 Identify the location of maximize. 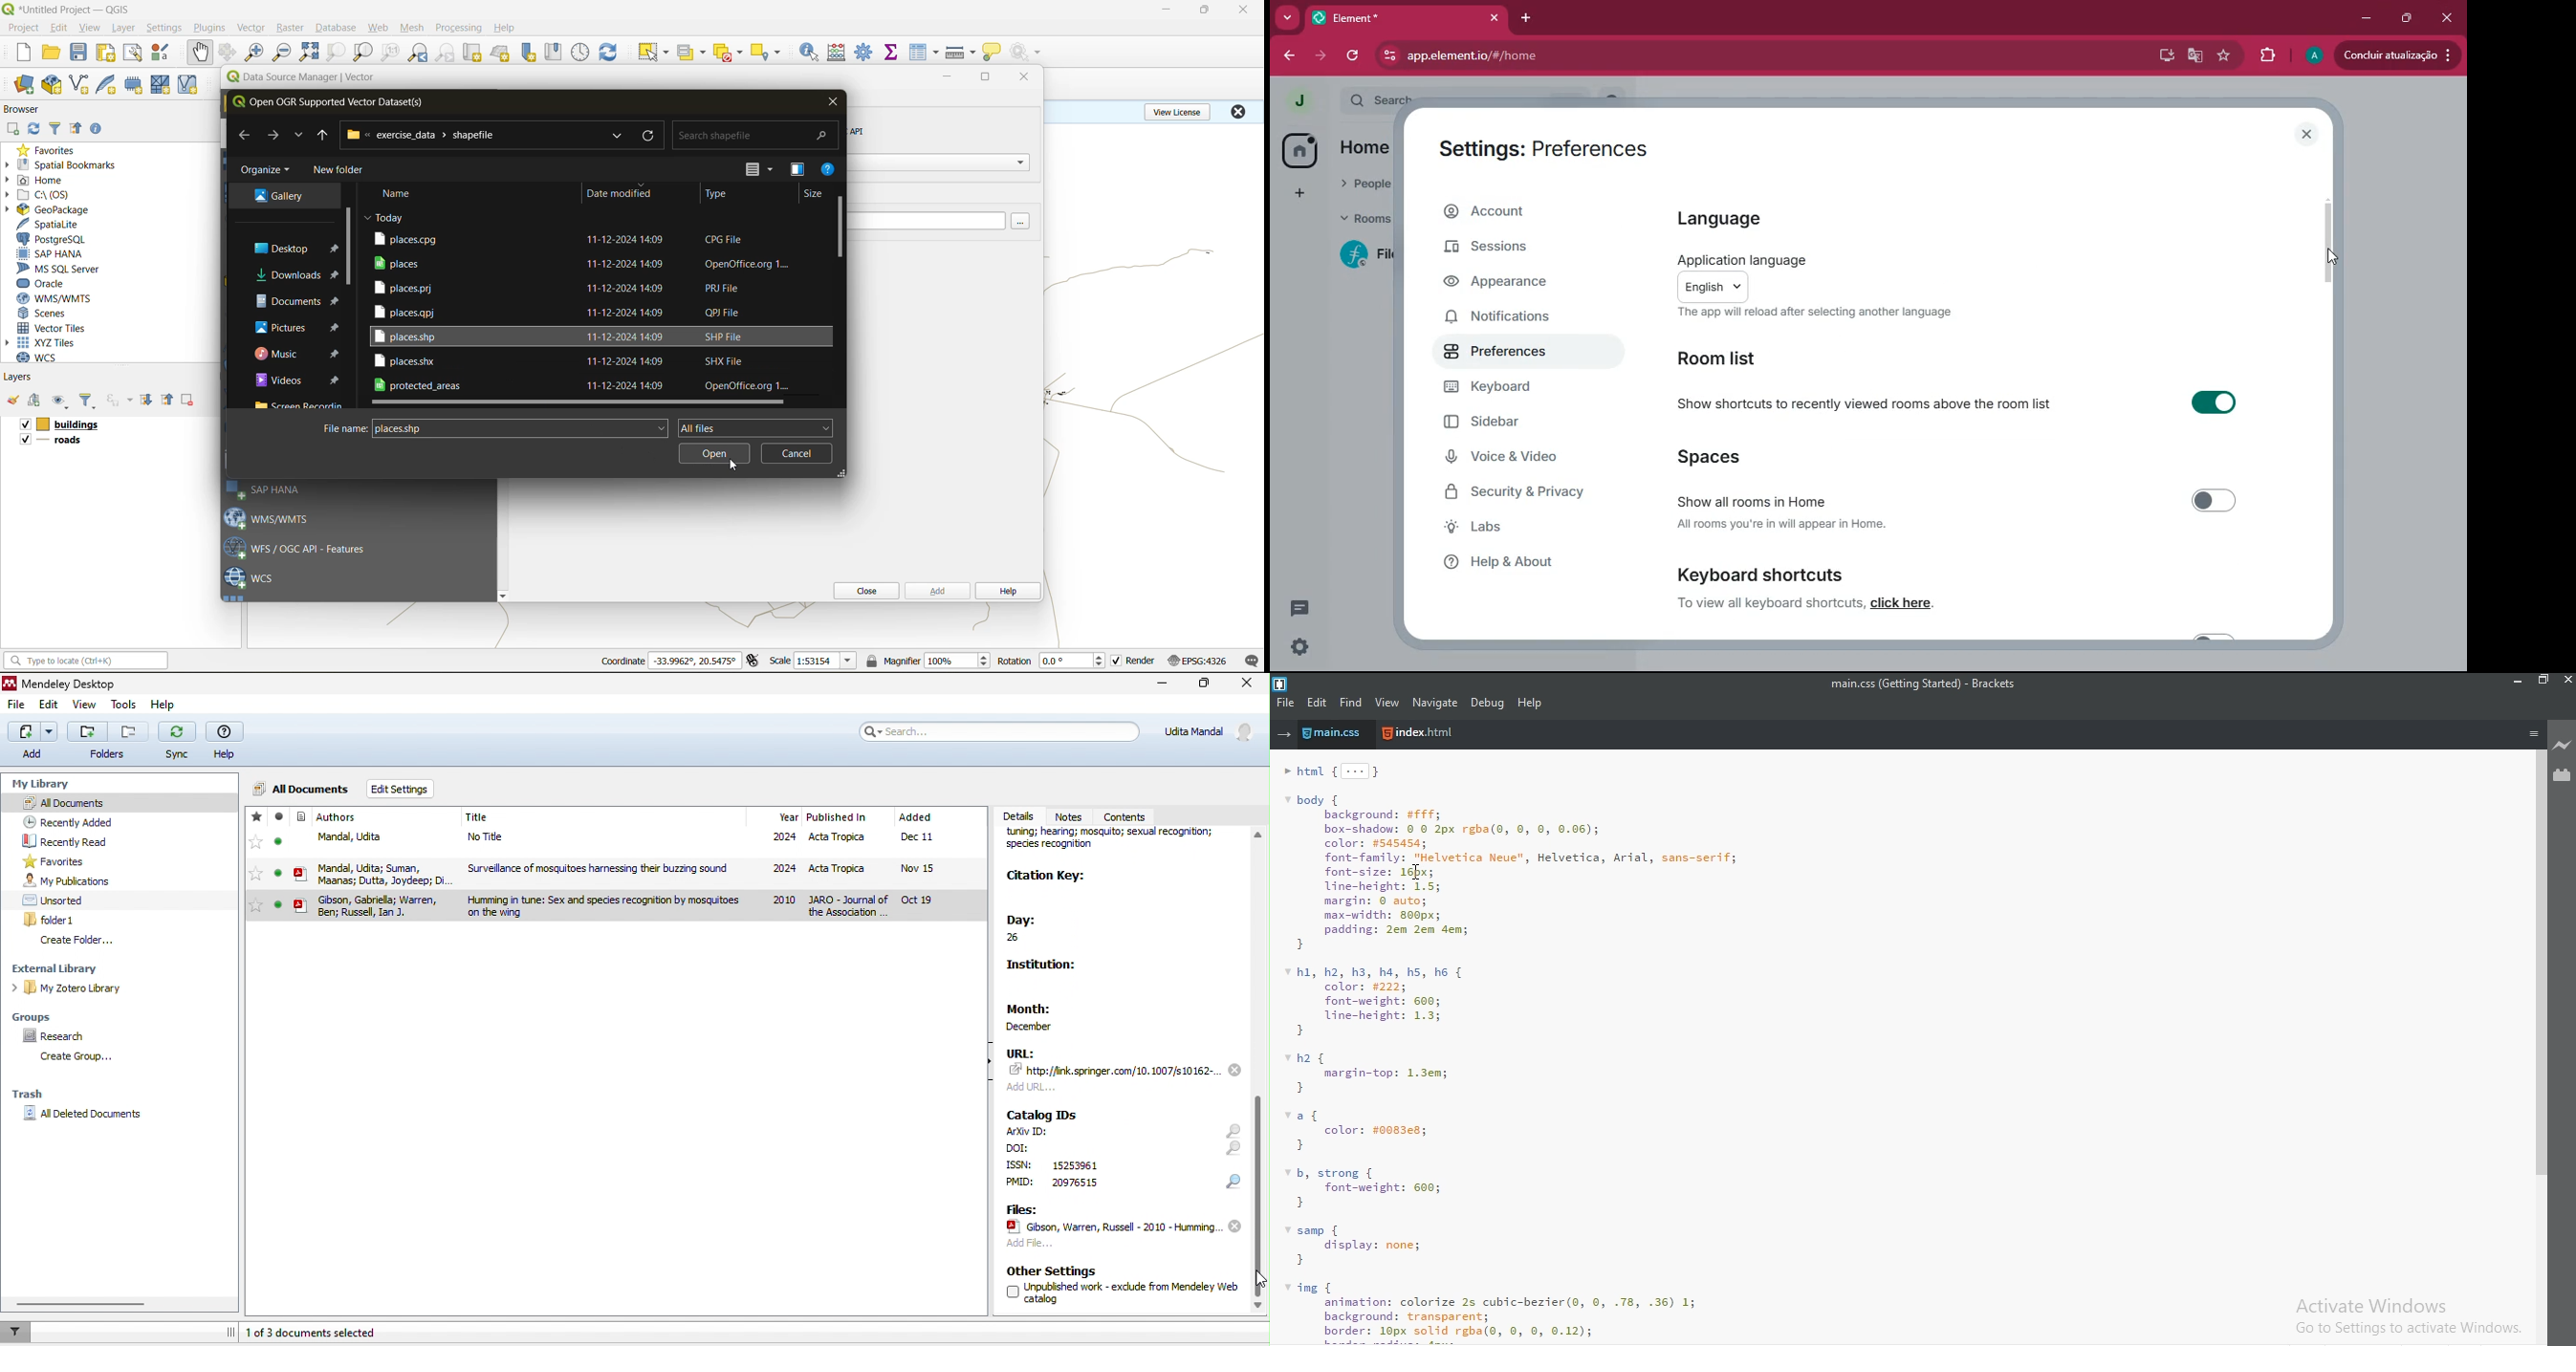
(1204, 686).